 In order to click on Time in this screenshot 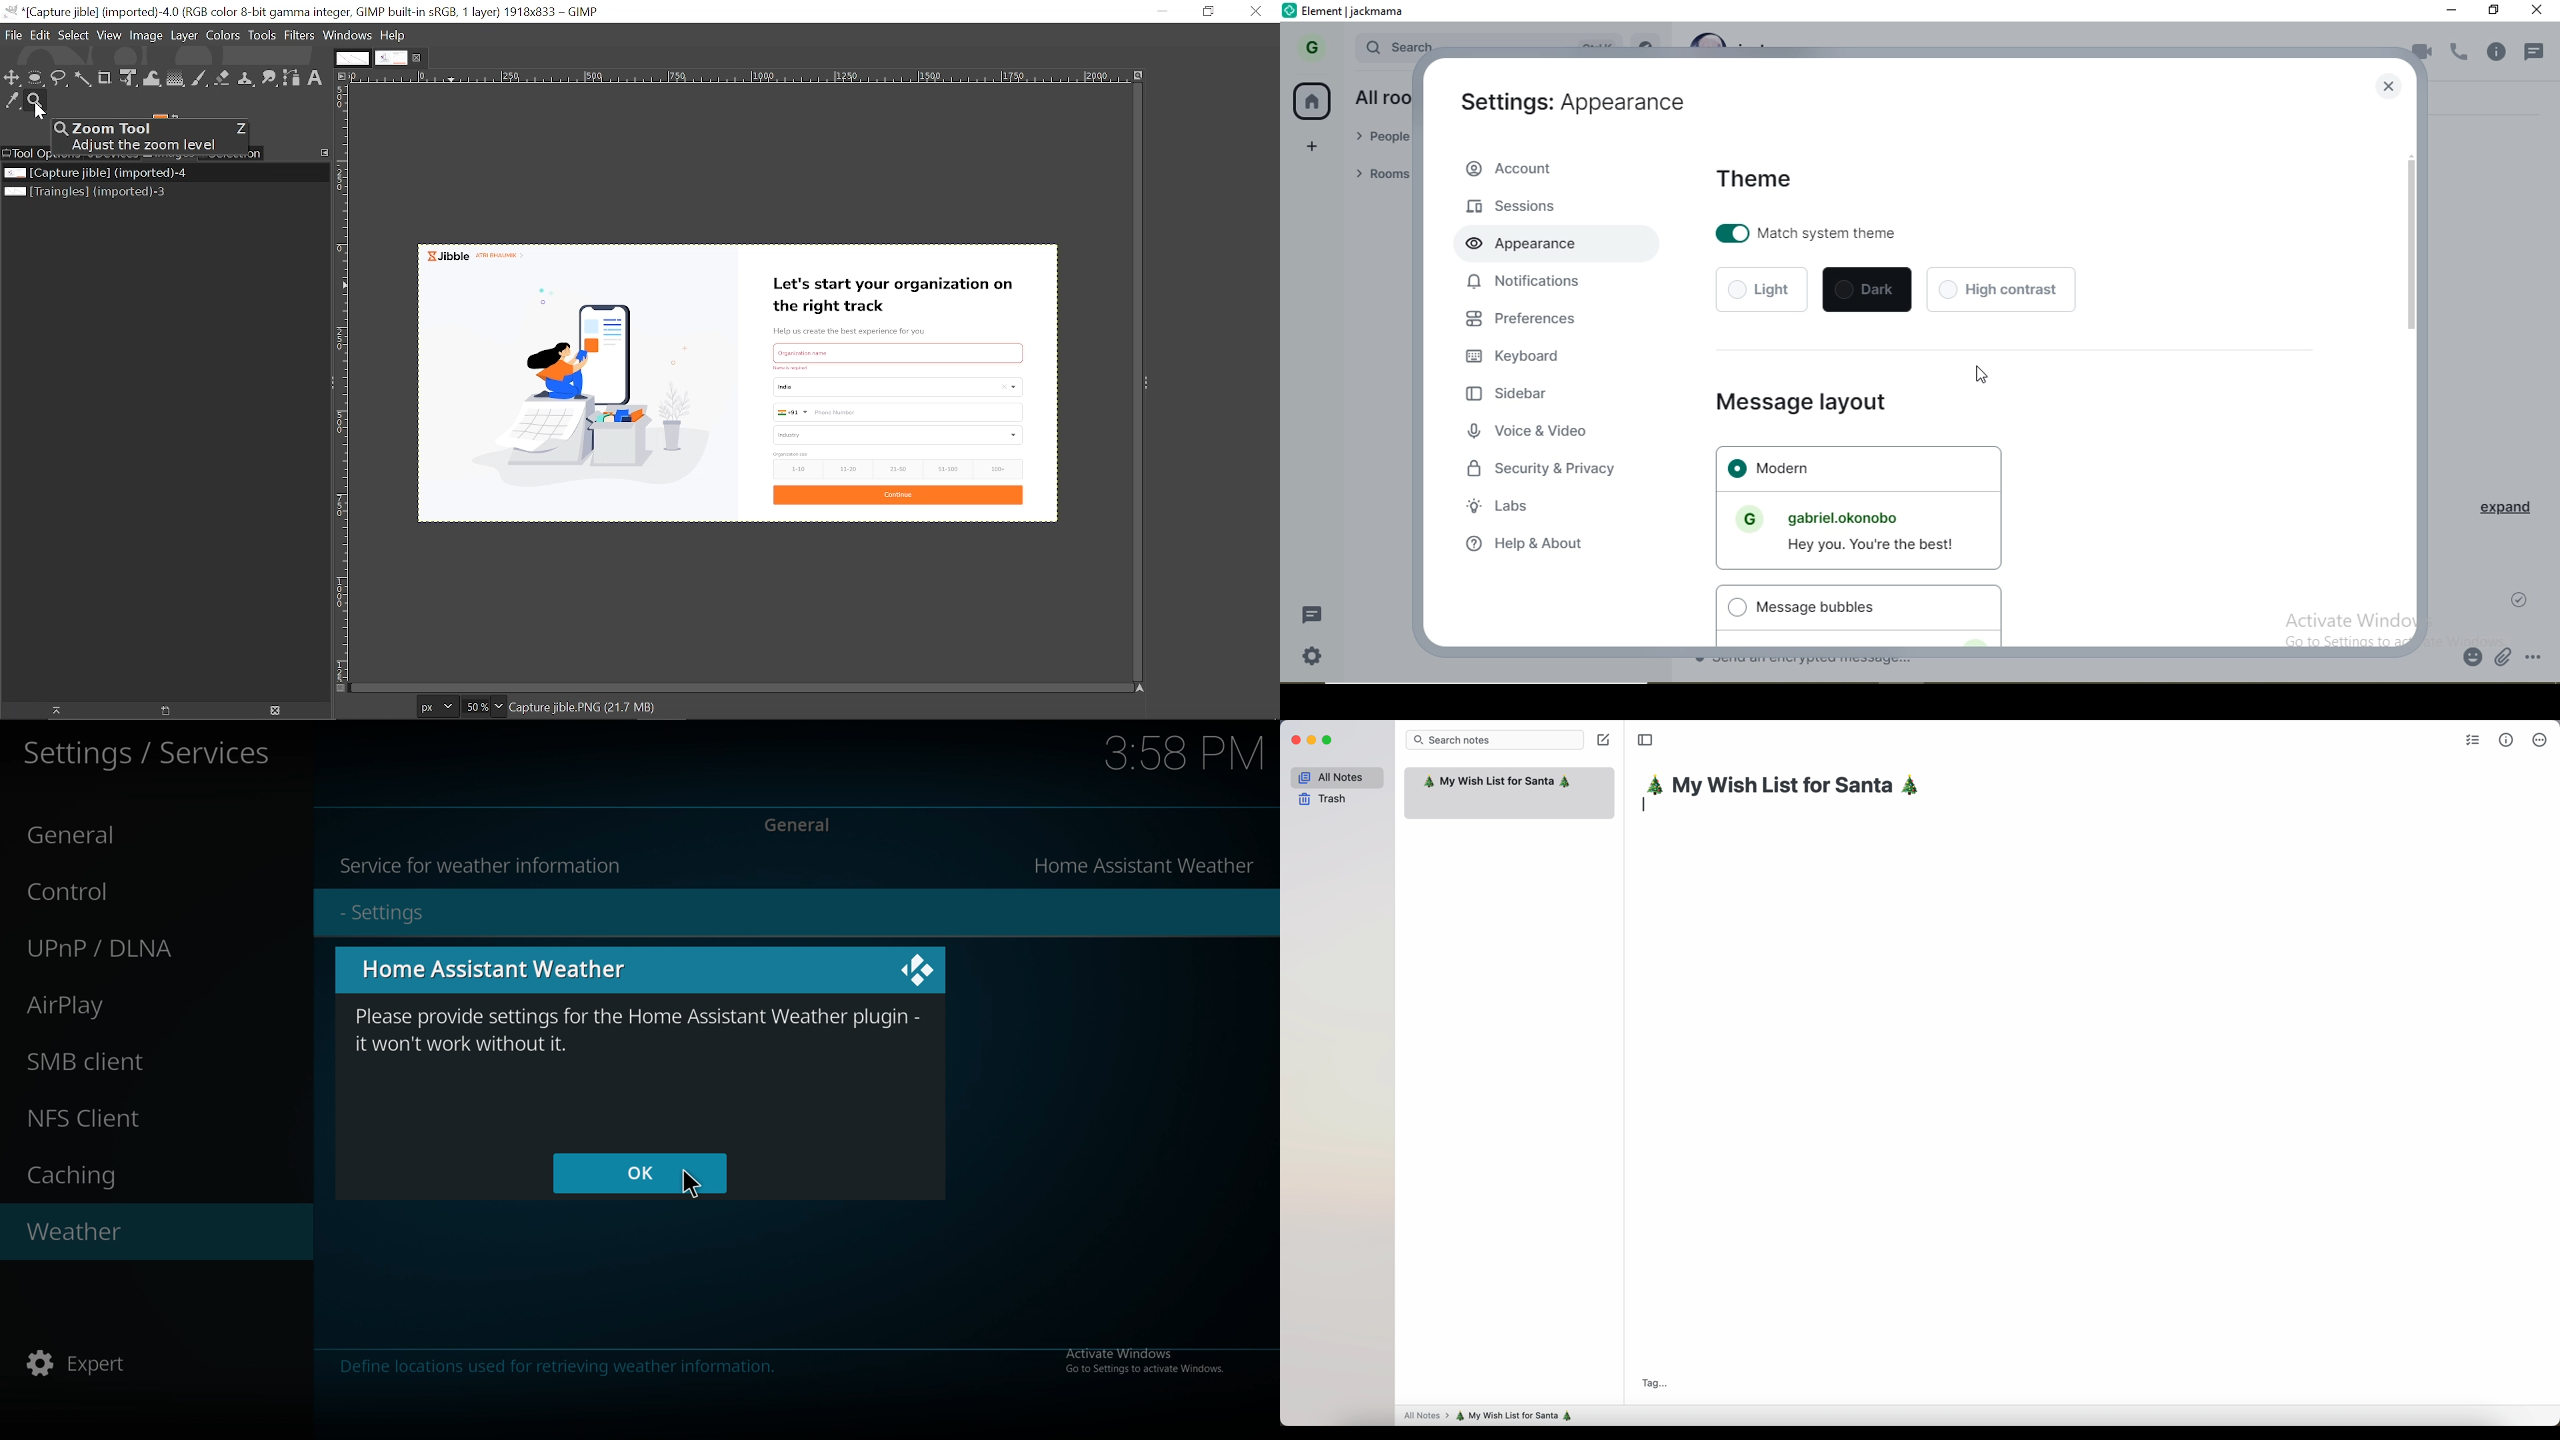, I will do `click(1185, 751)`.